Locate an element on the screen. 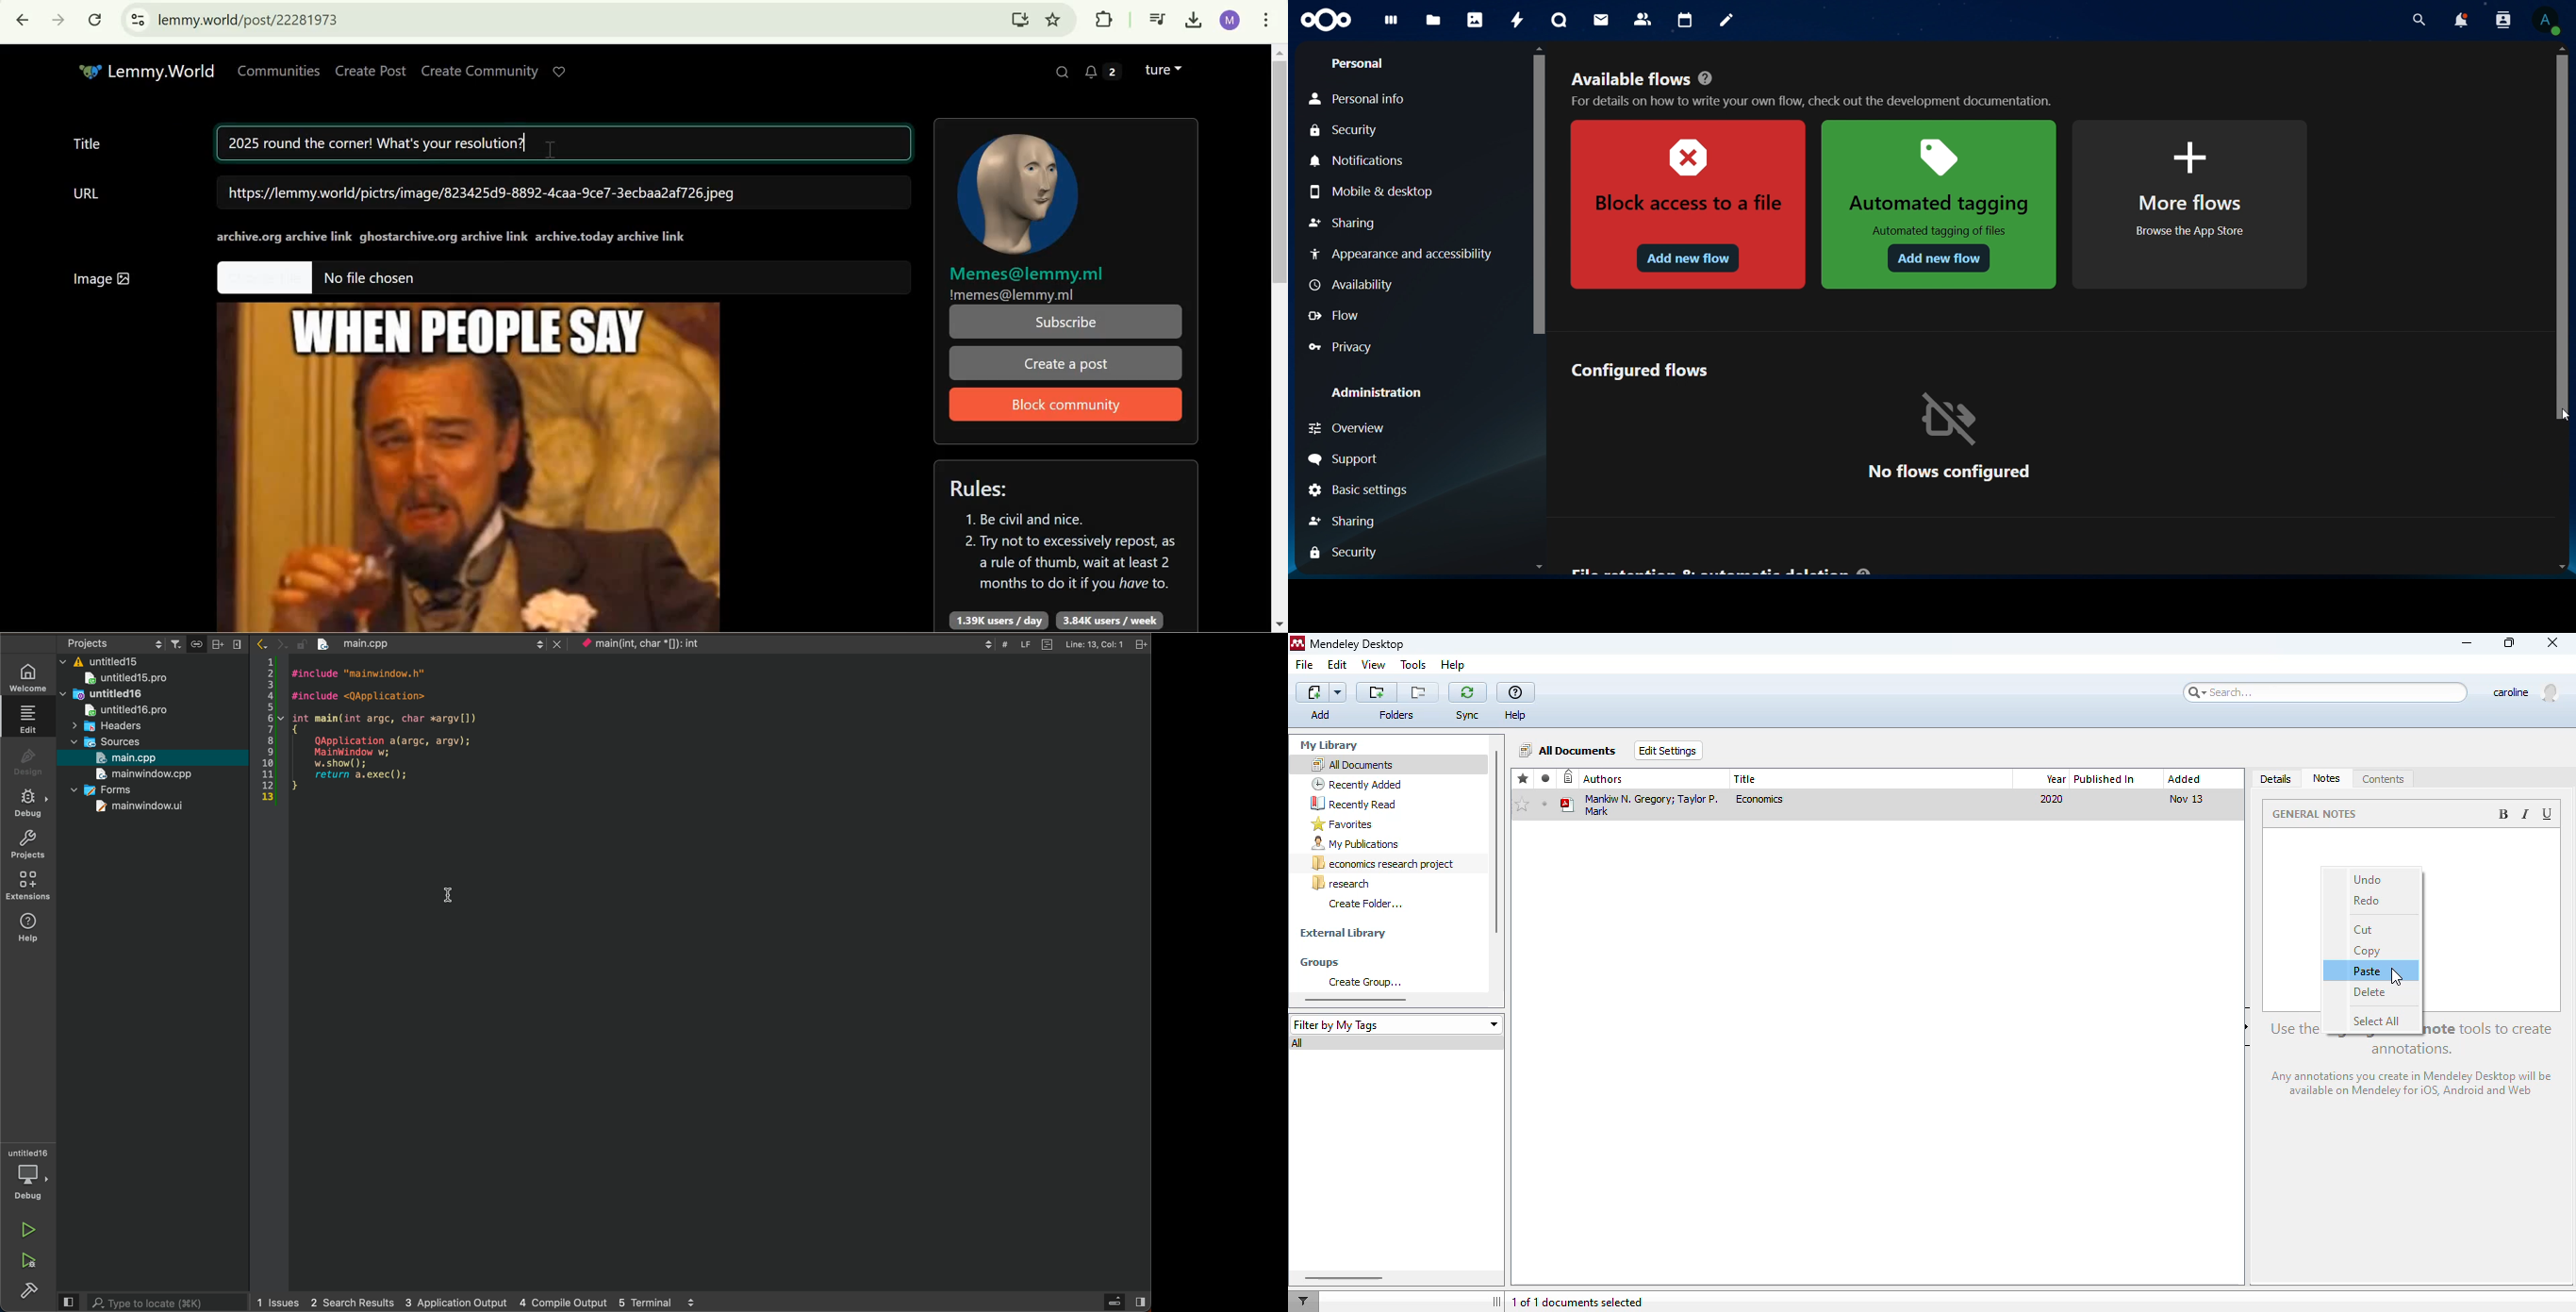 The height and width of the screenshot is (1316, 2576). search is located at coordinates (2326, 692).